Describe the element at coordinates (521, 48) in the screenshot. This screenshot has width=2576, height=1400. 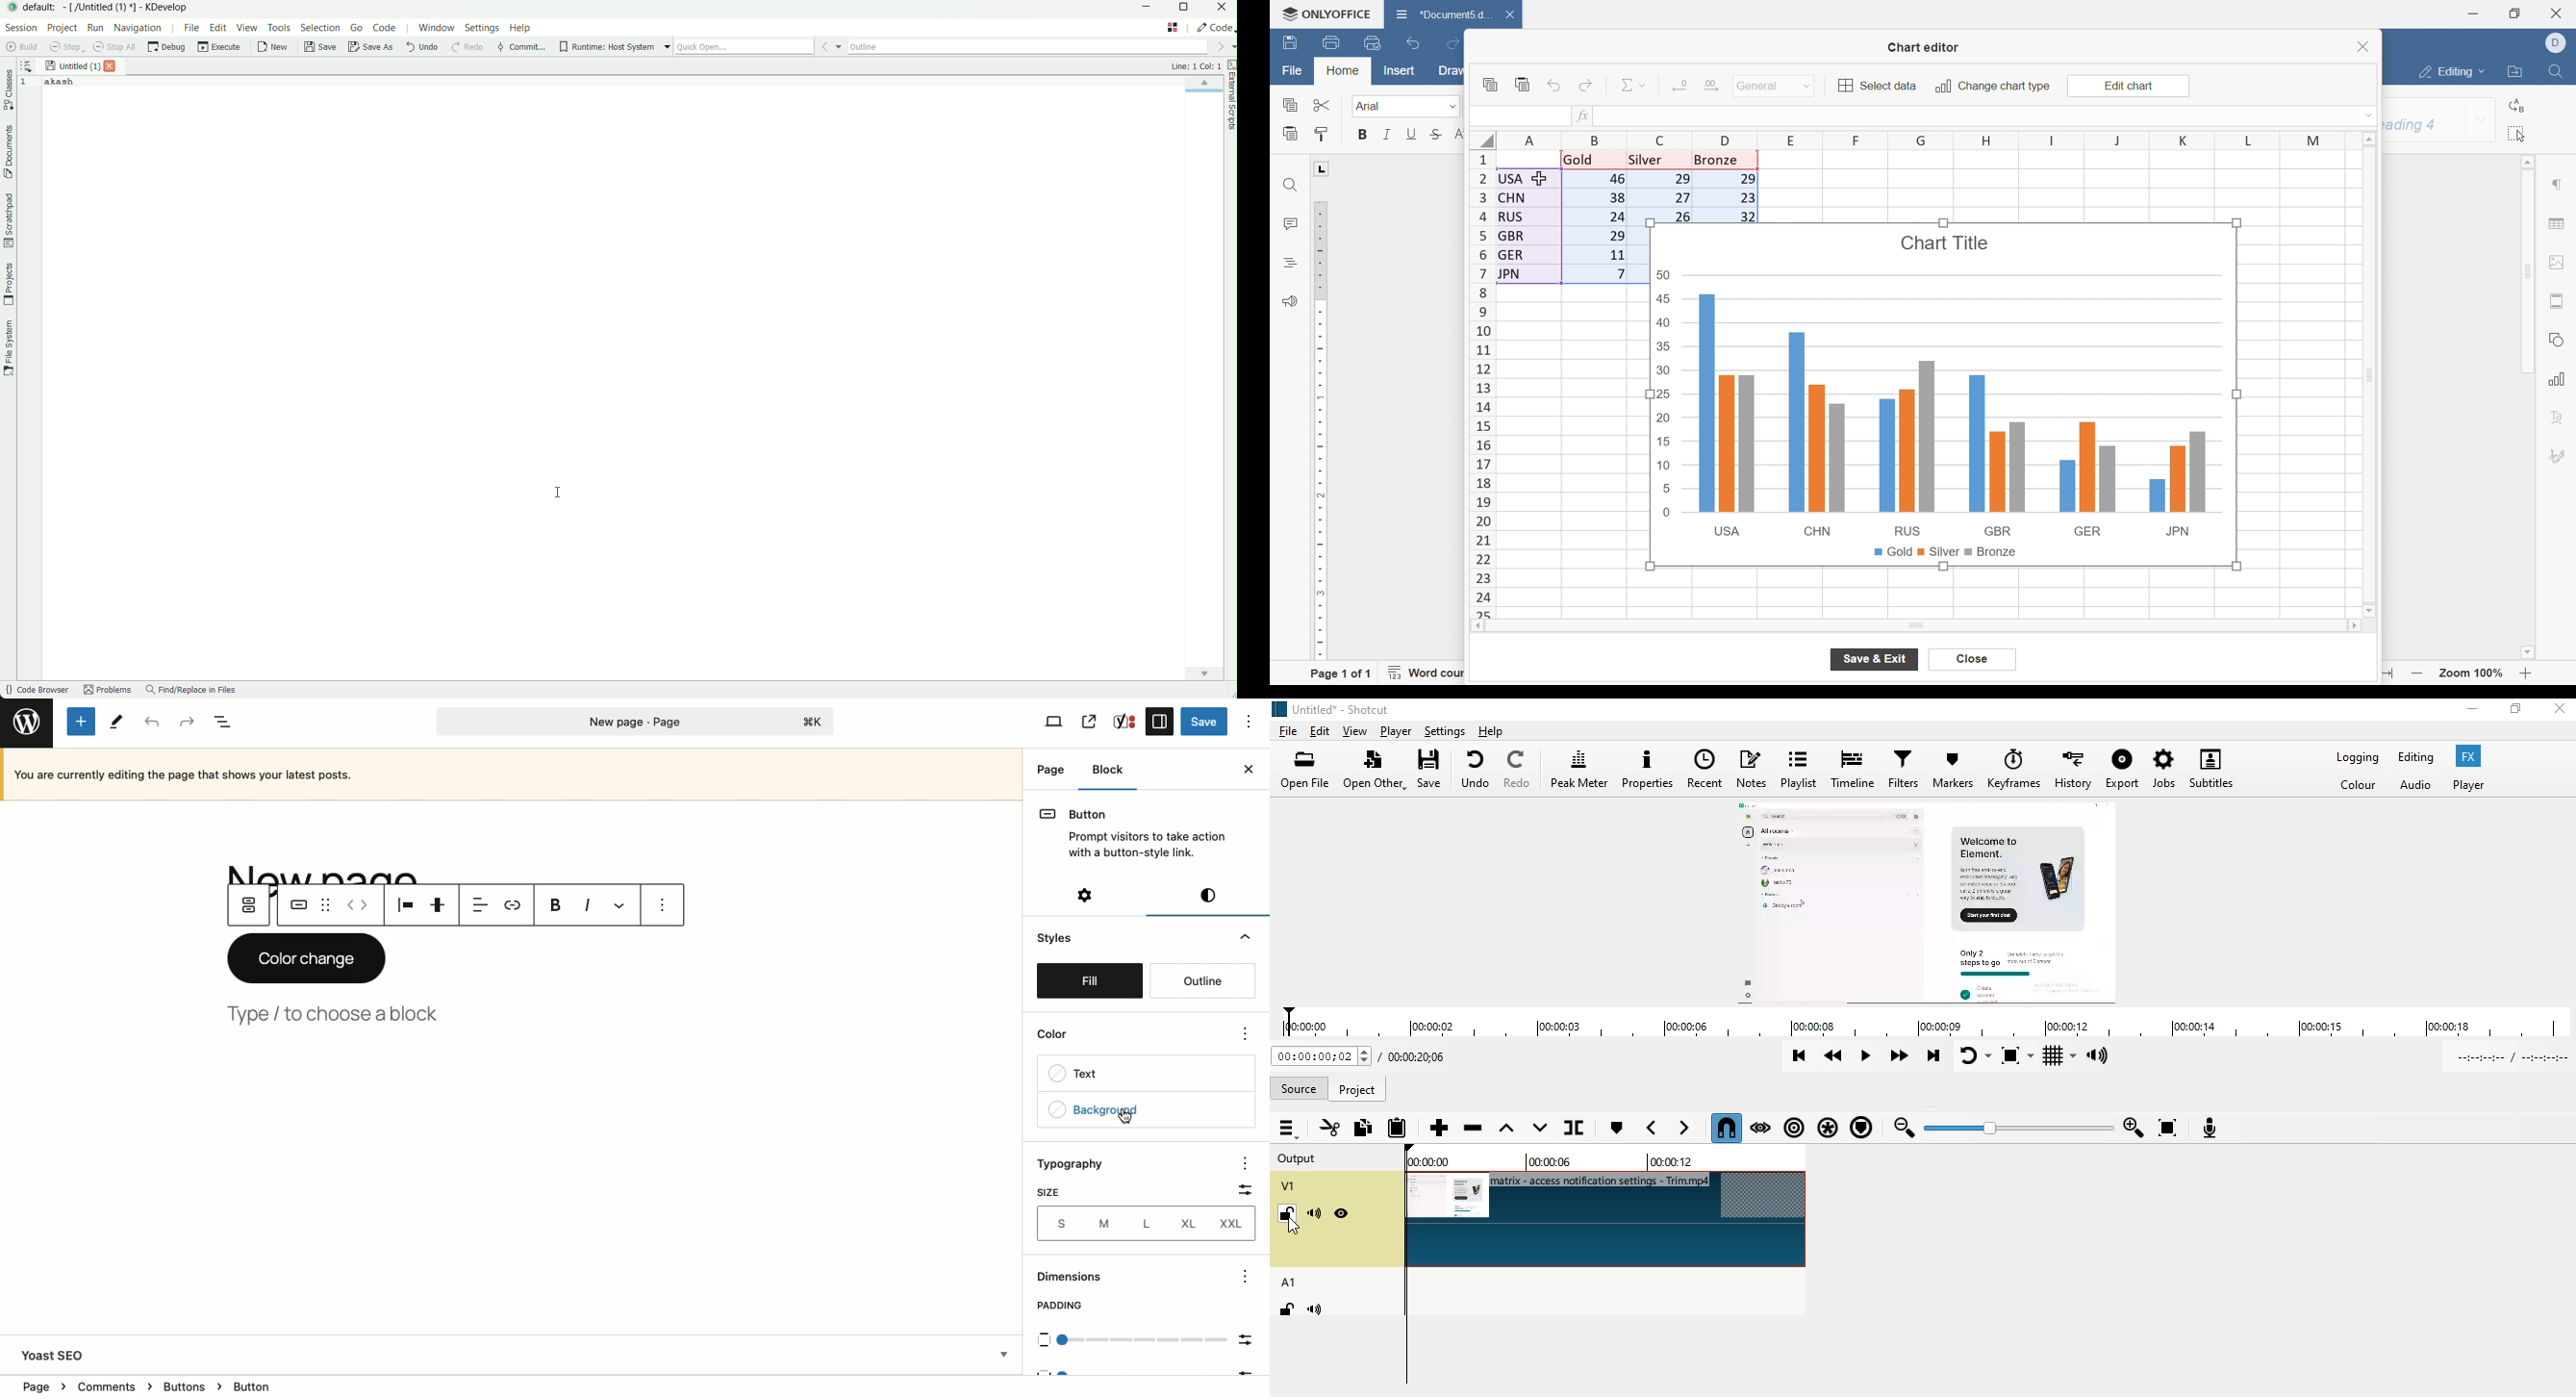
I see `commit` at that location.